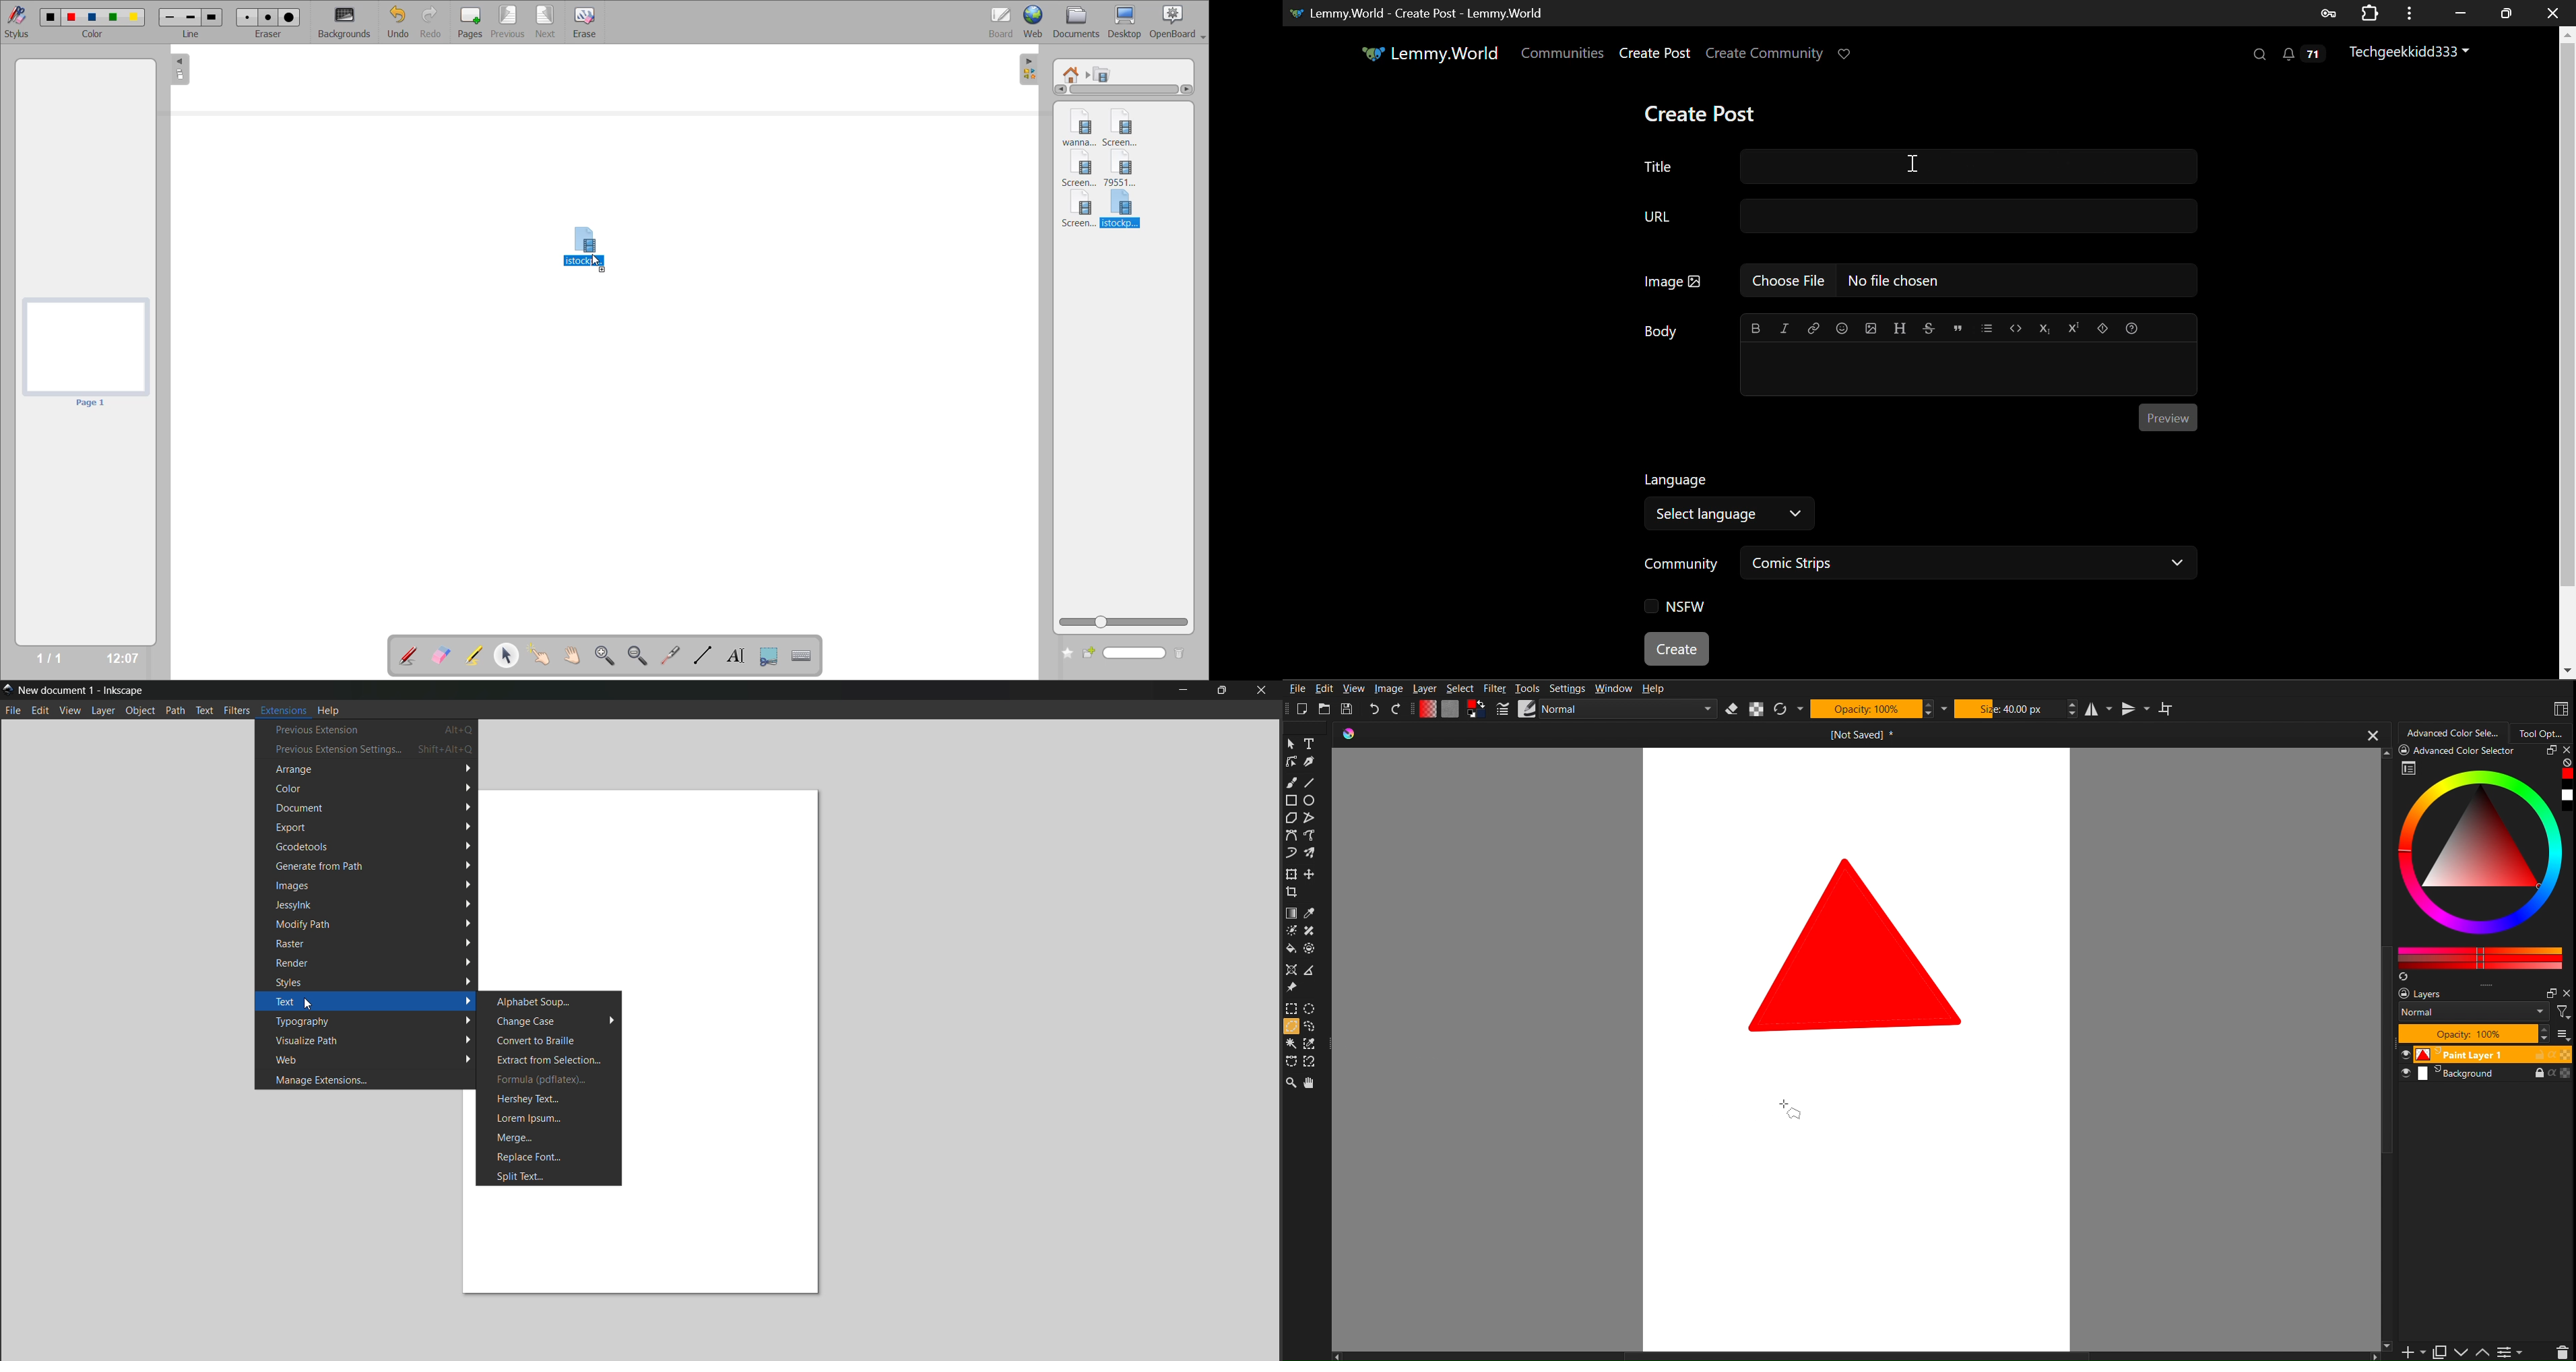  Describe the element at coordinates (1918, 217) in the screenshot. I see `URL` at that location.